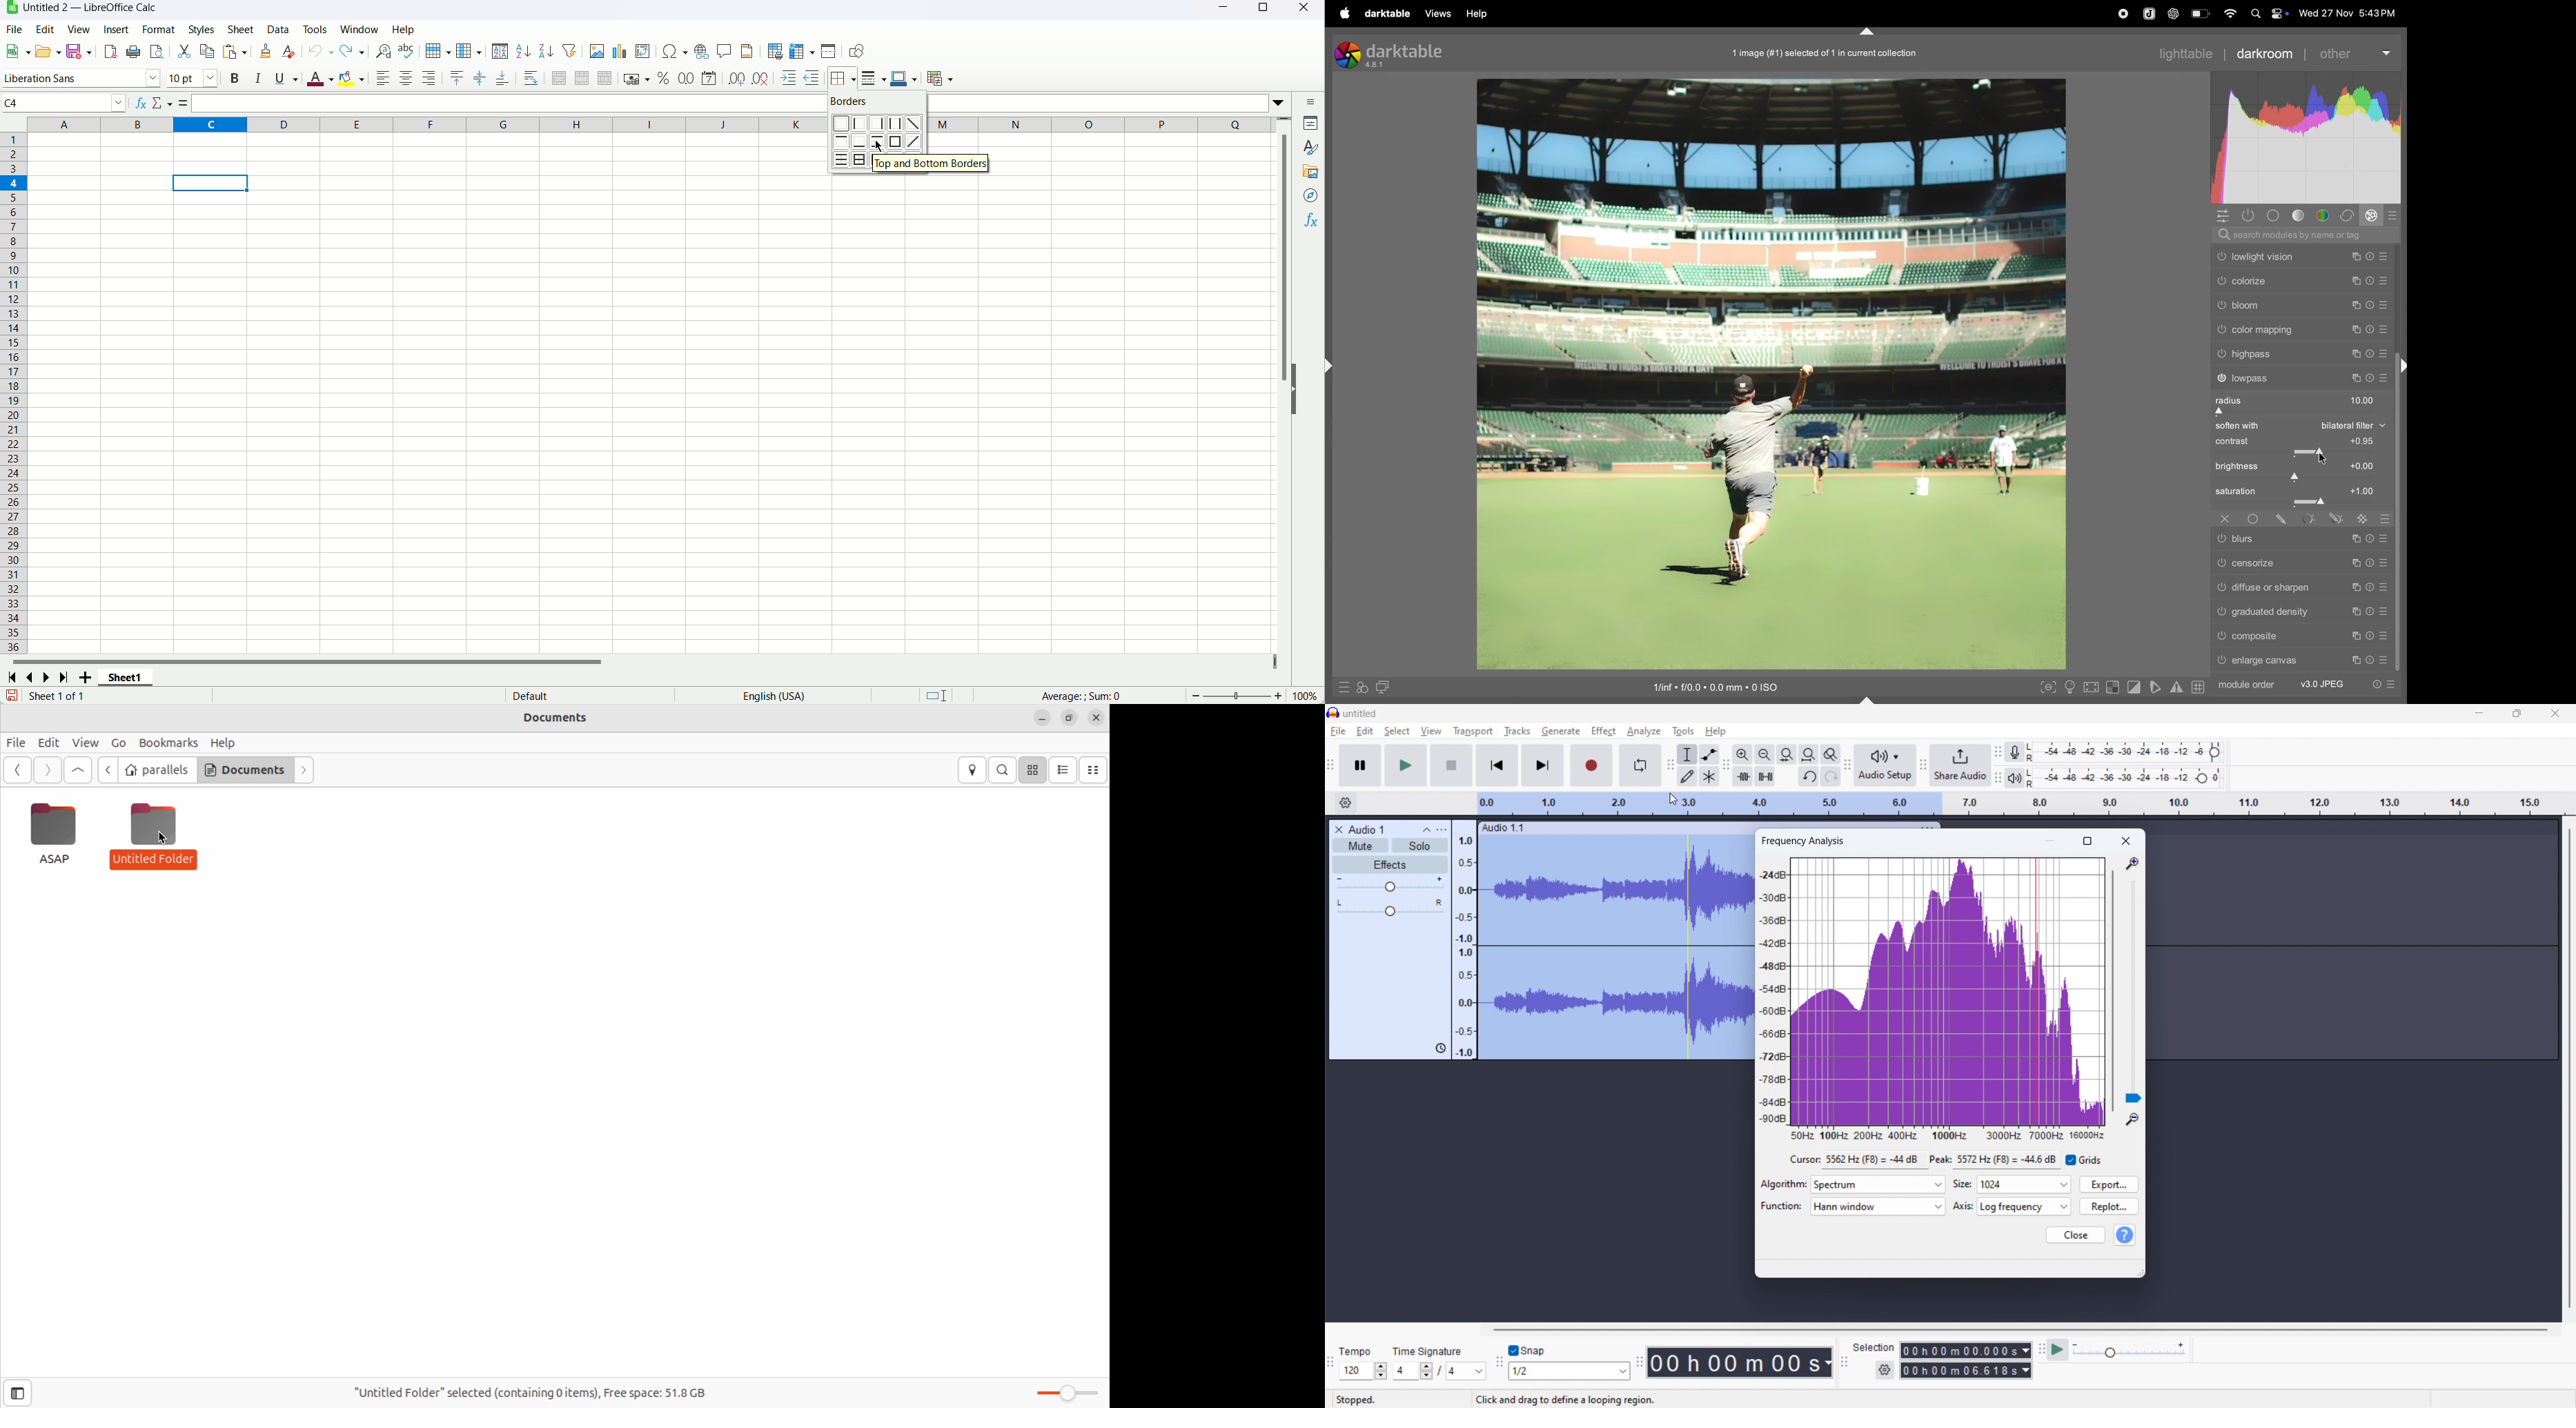 Image resolution: width=2576 pixels, height=1428 pixels. What do you see at coordinates (2132, 1120) in the screenshot?
I see `Zoom out` at bounding box center [2132, 1120].